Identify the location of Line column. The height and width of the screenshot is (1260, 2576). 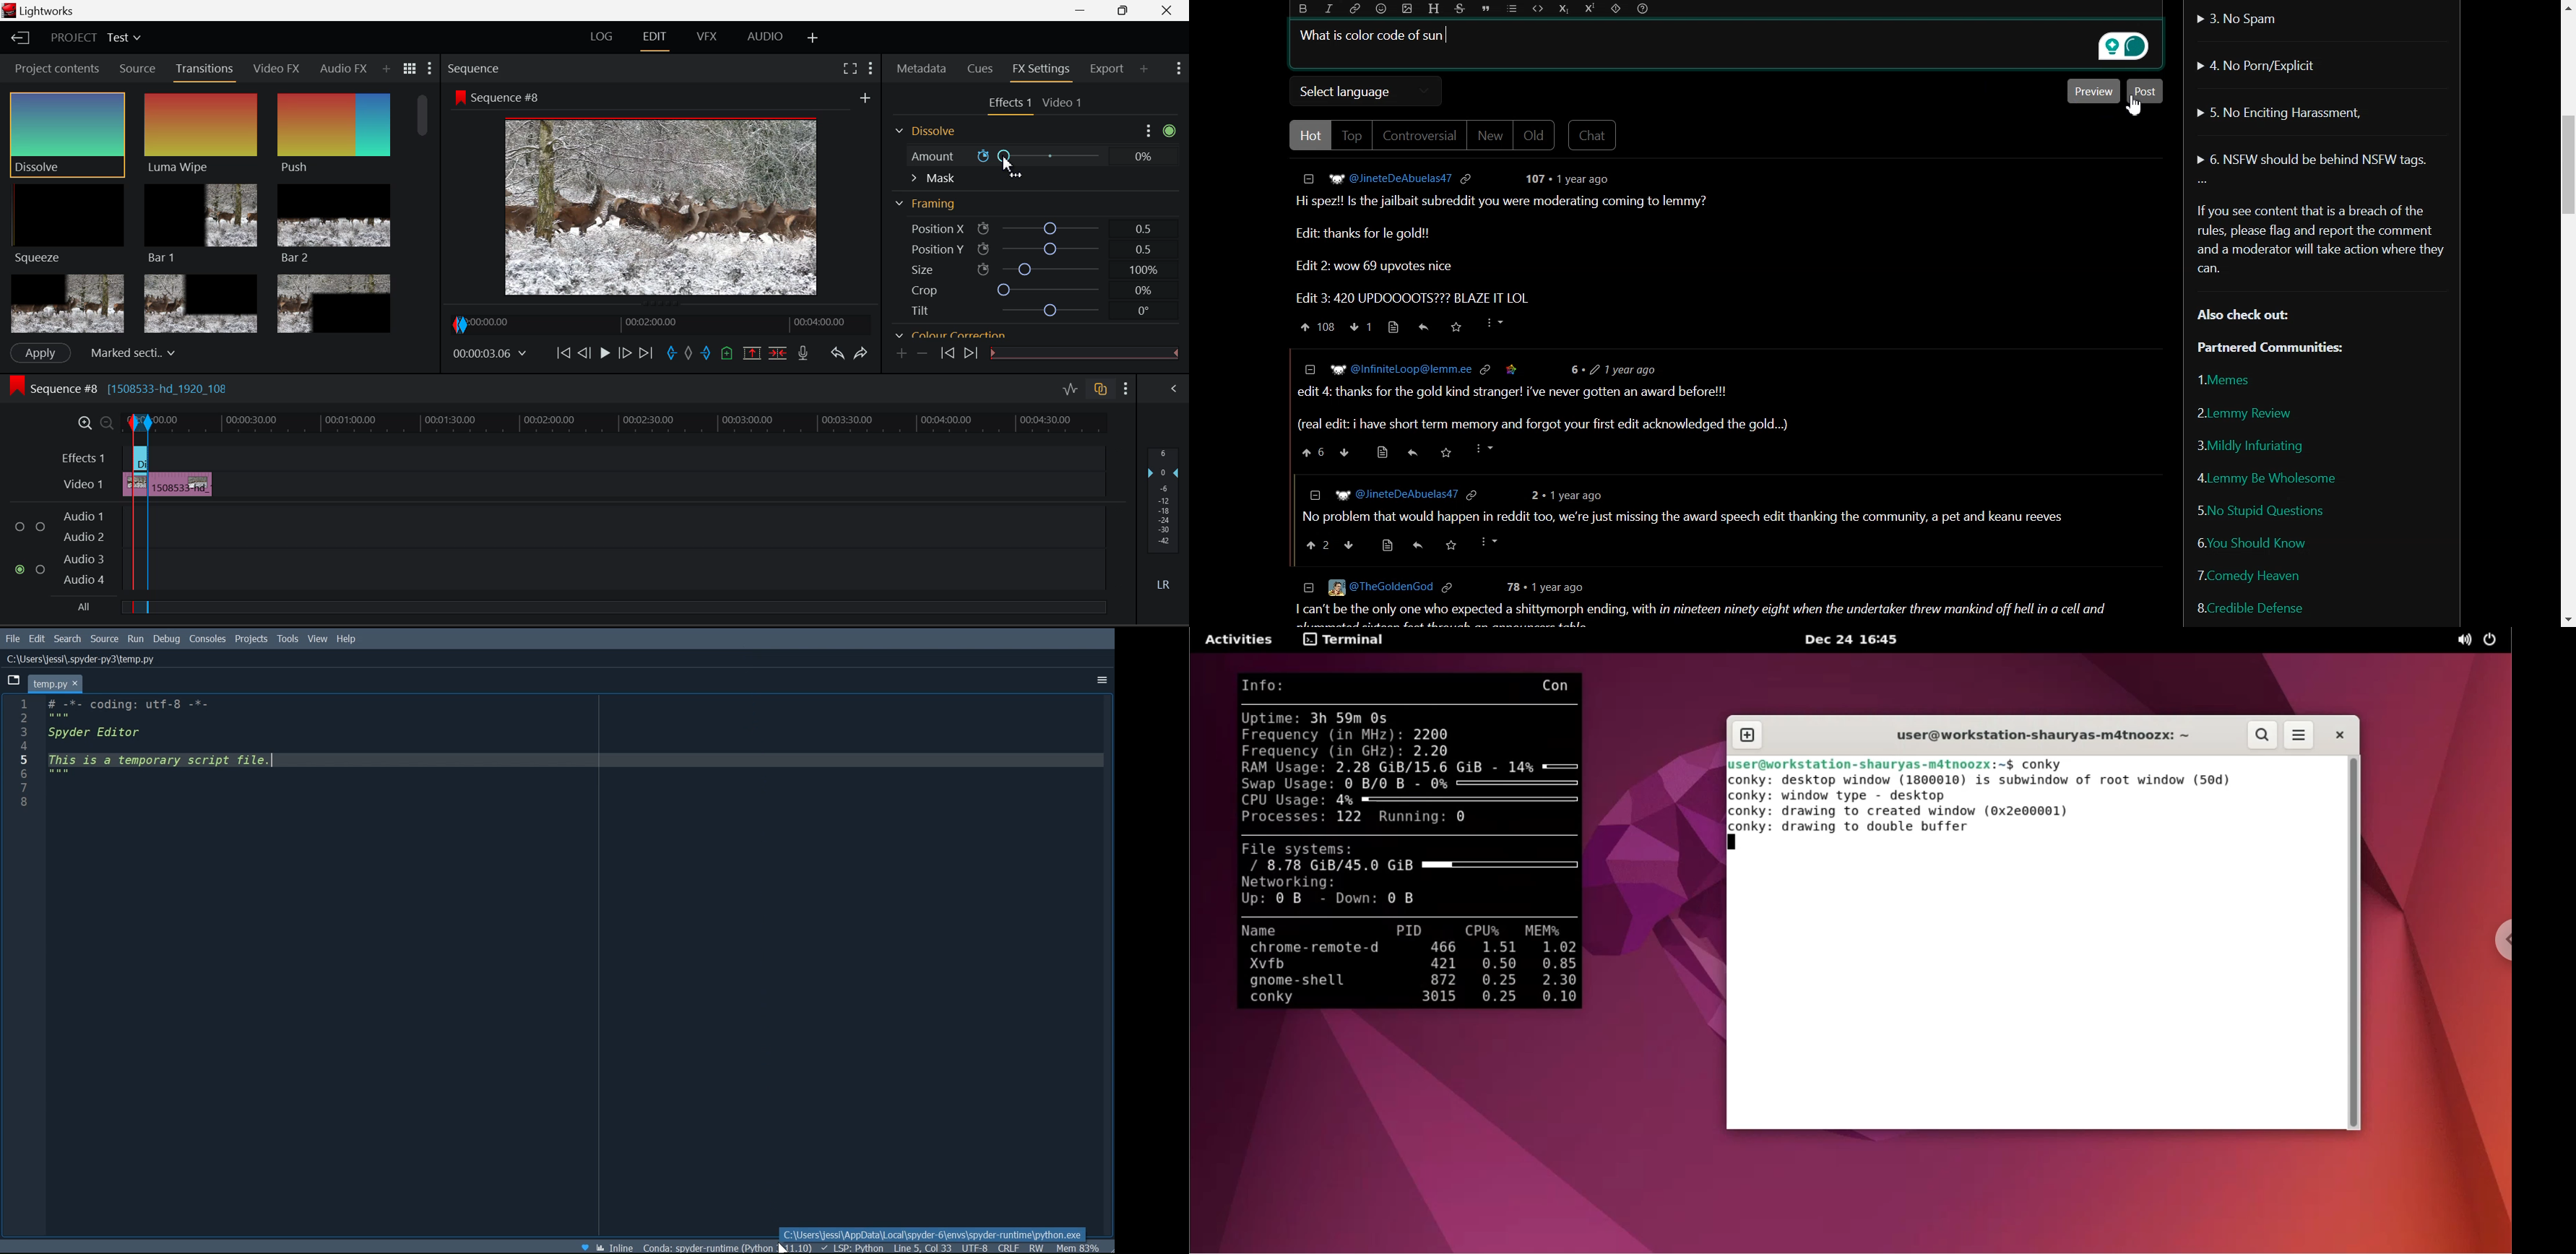
(21, 967).